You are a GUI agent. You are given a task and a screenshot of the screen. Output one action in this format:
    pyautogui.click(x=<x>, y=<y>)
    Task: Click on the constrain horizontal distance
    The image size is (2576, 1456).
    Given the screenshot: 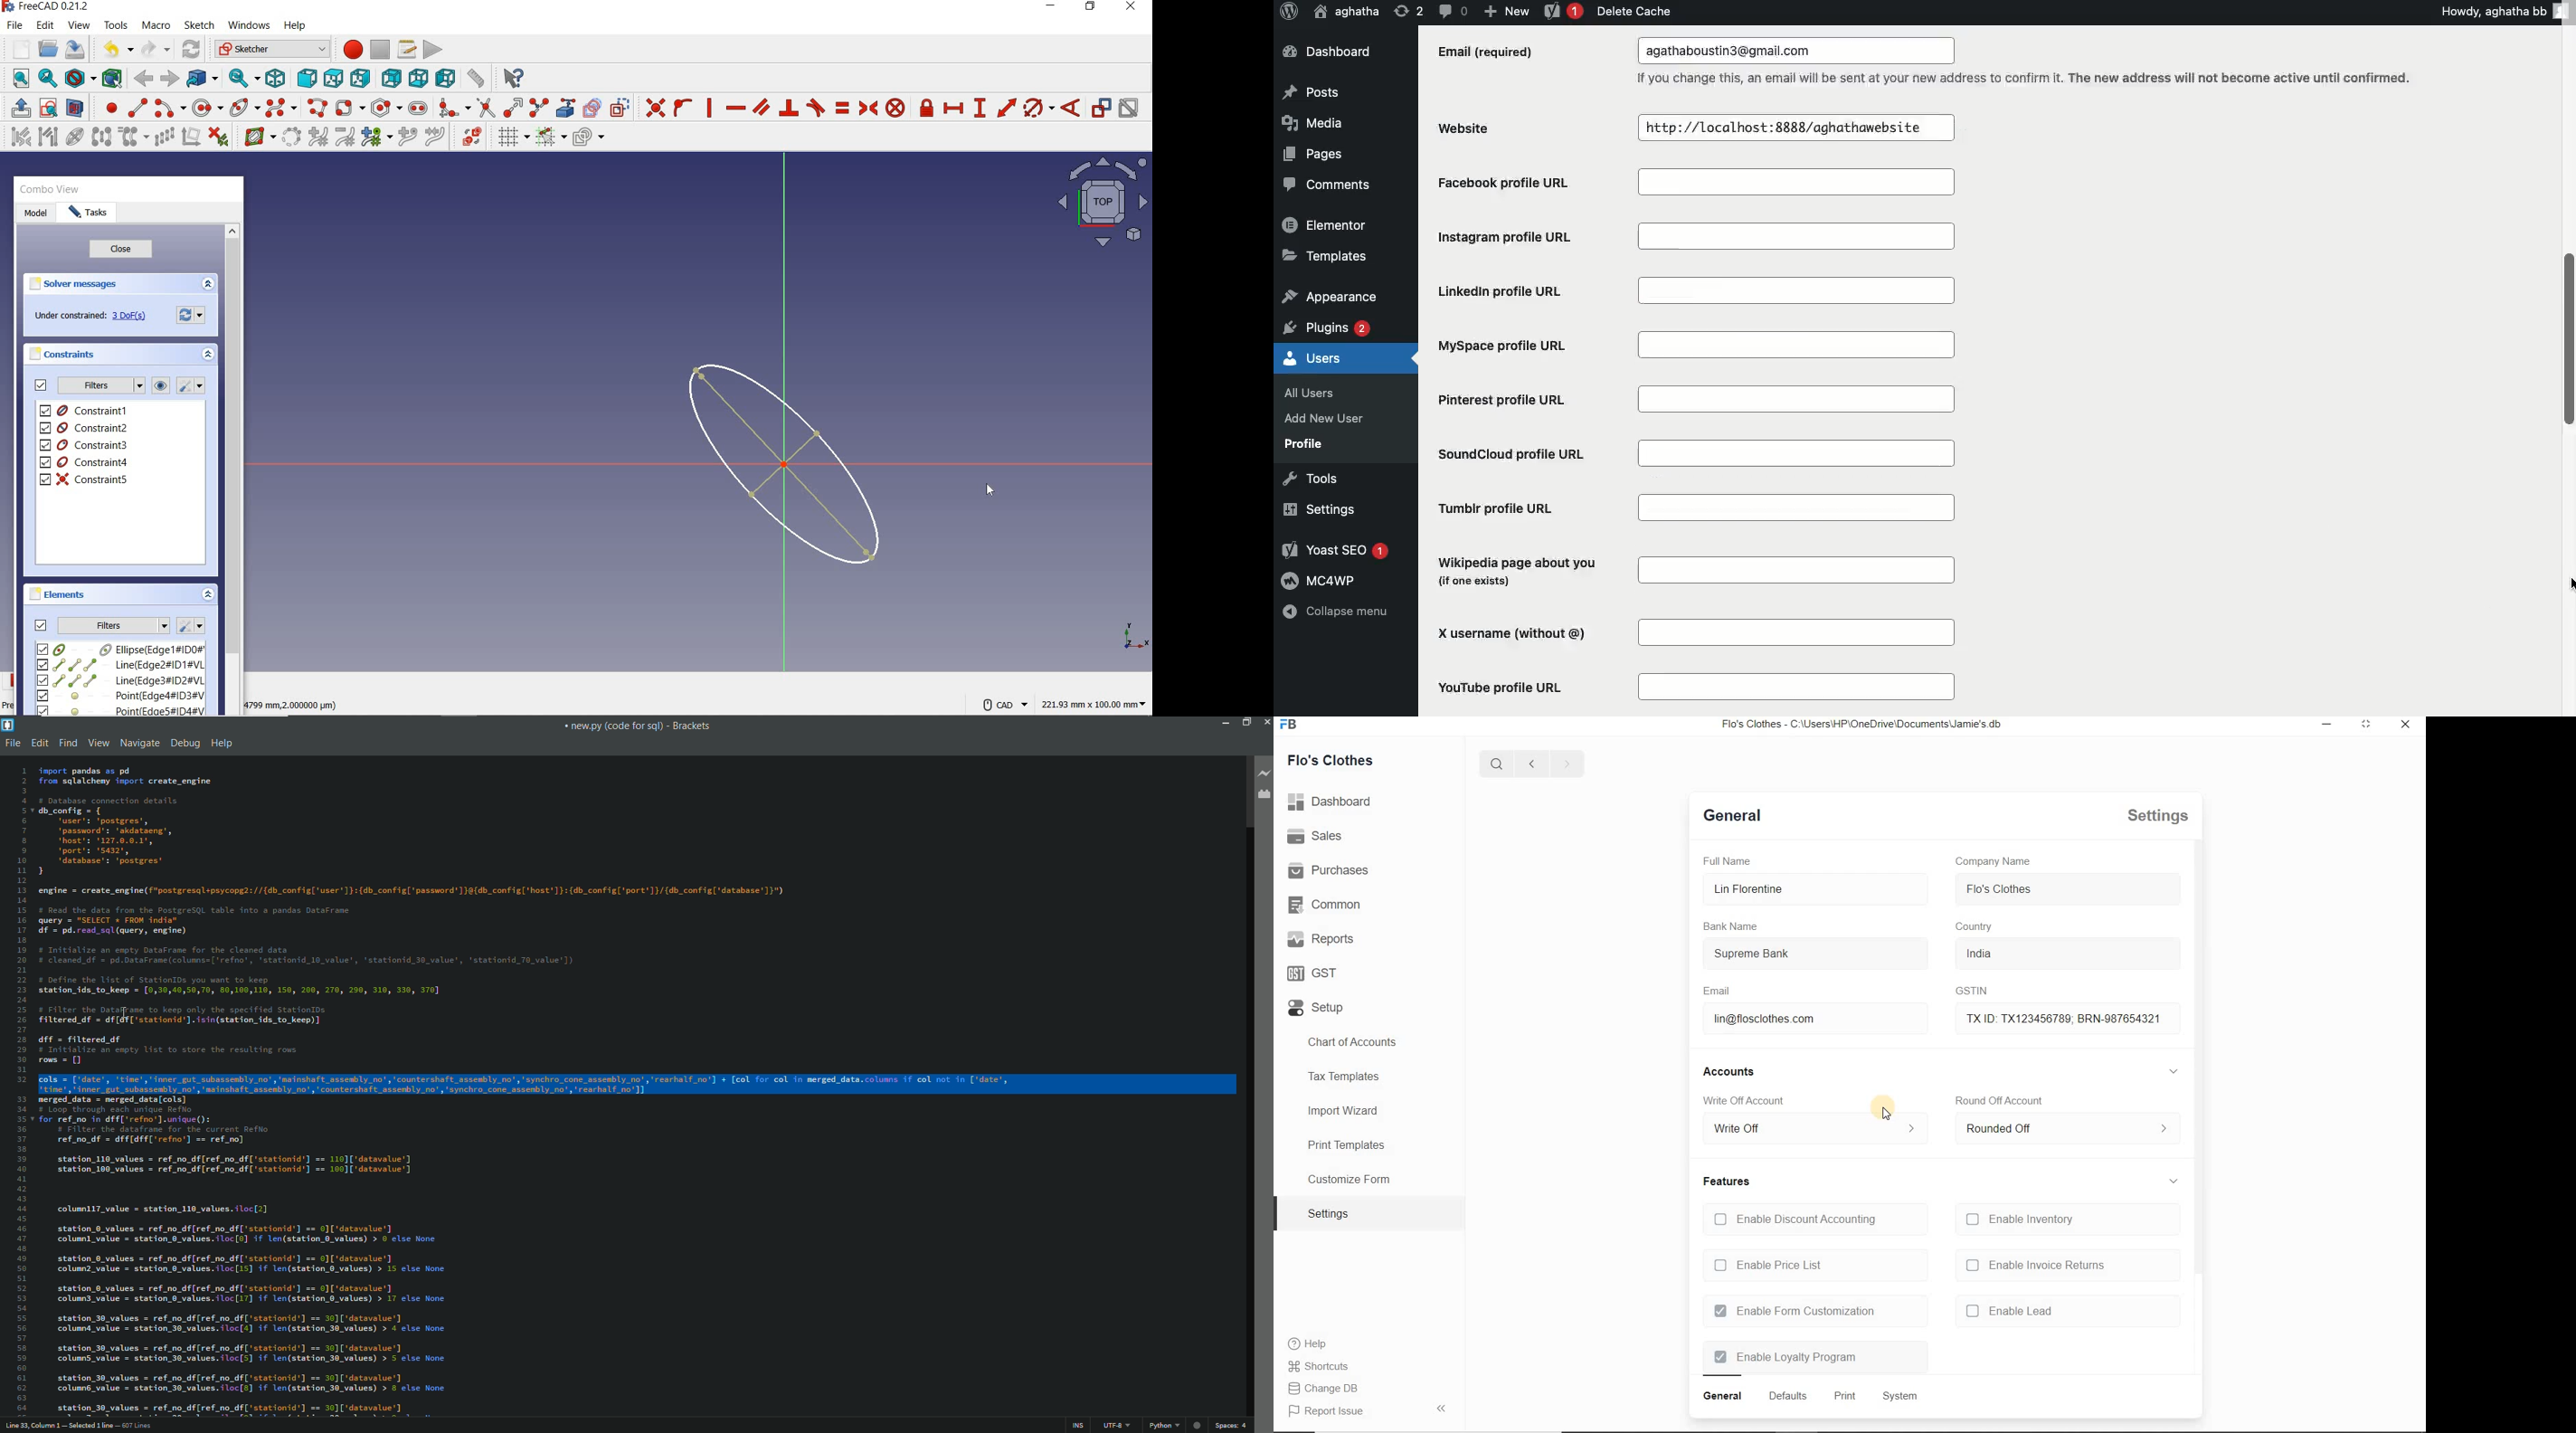 What is the action you would take?
    pyautogui.click(x=953, y=107)
    